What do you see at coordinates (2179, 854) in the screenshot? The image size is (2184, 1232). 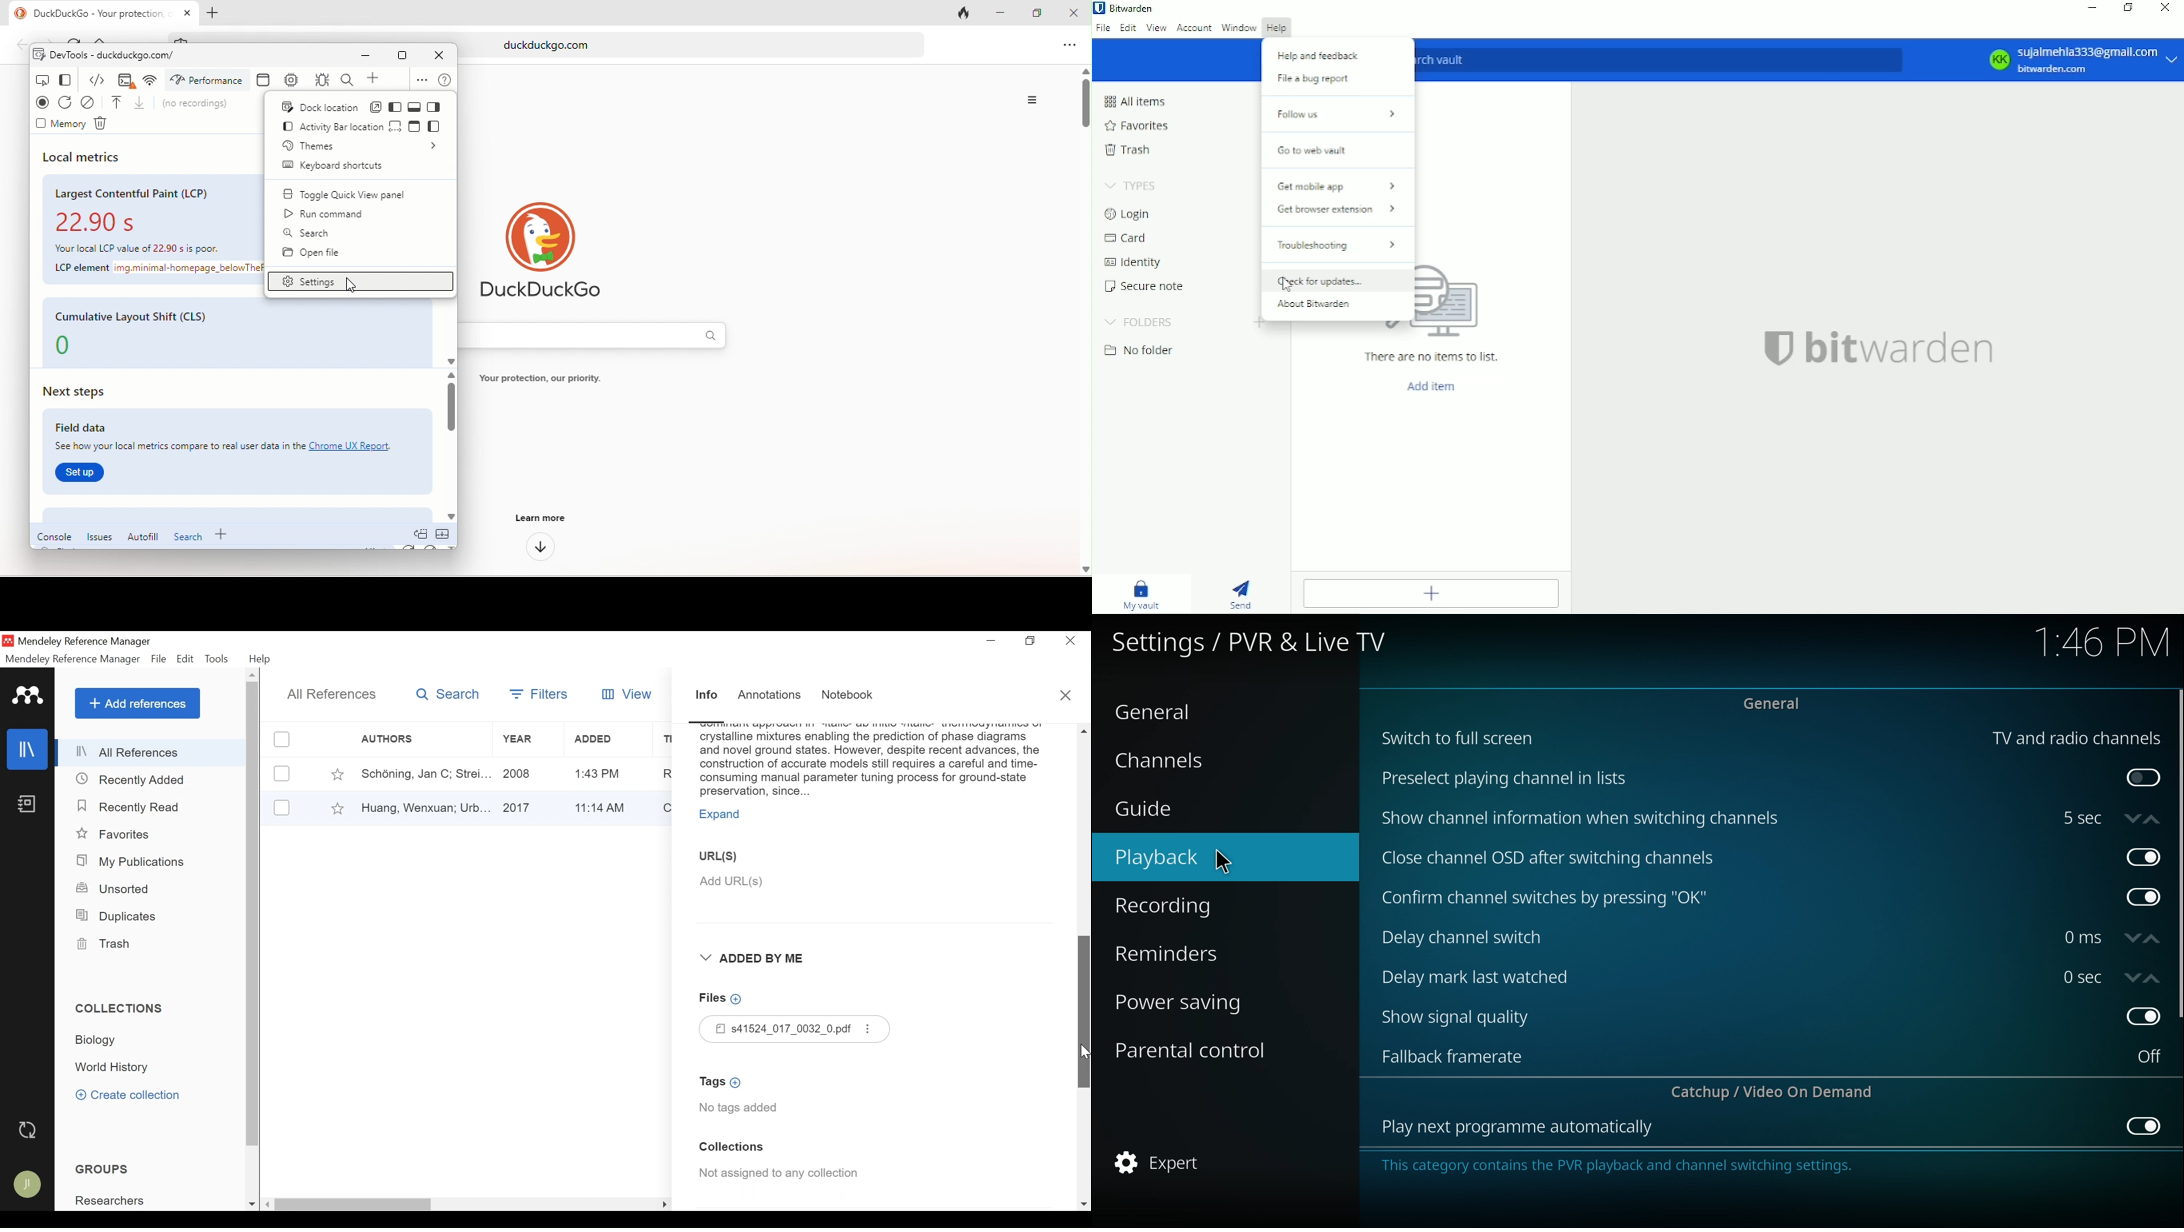 I see `scroll bar` at bounding box center [2179, 854].